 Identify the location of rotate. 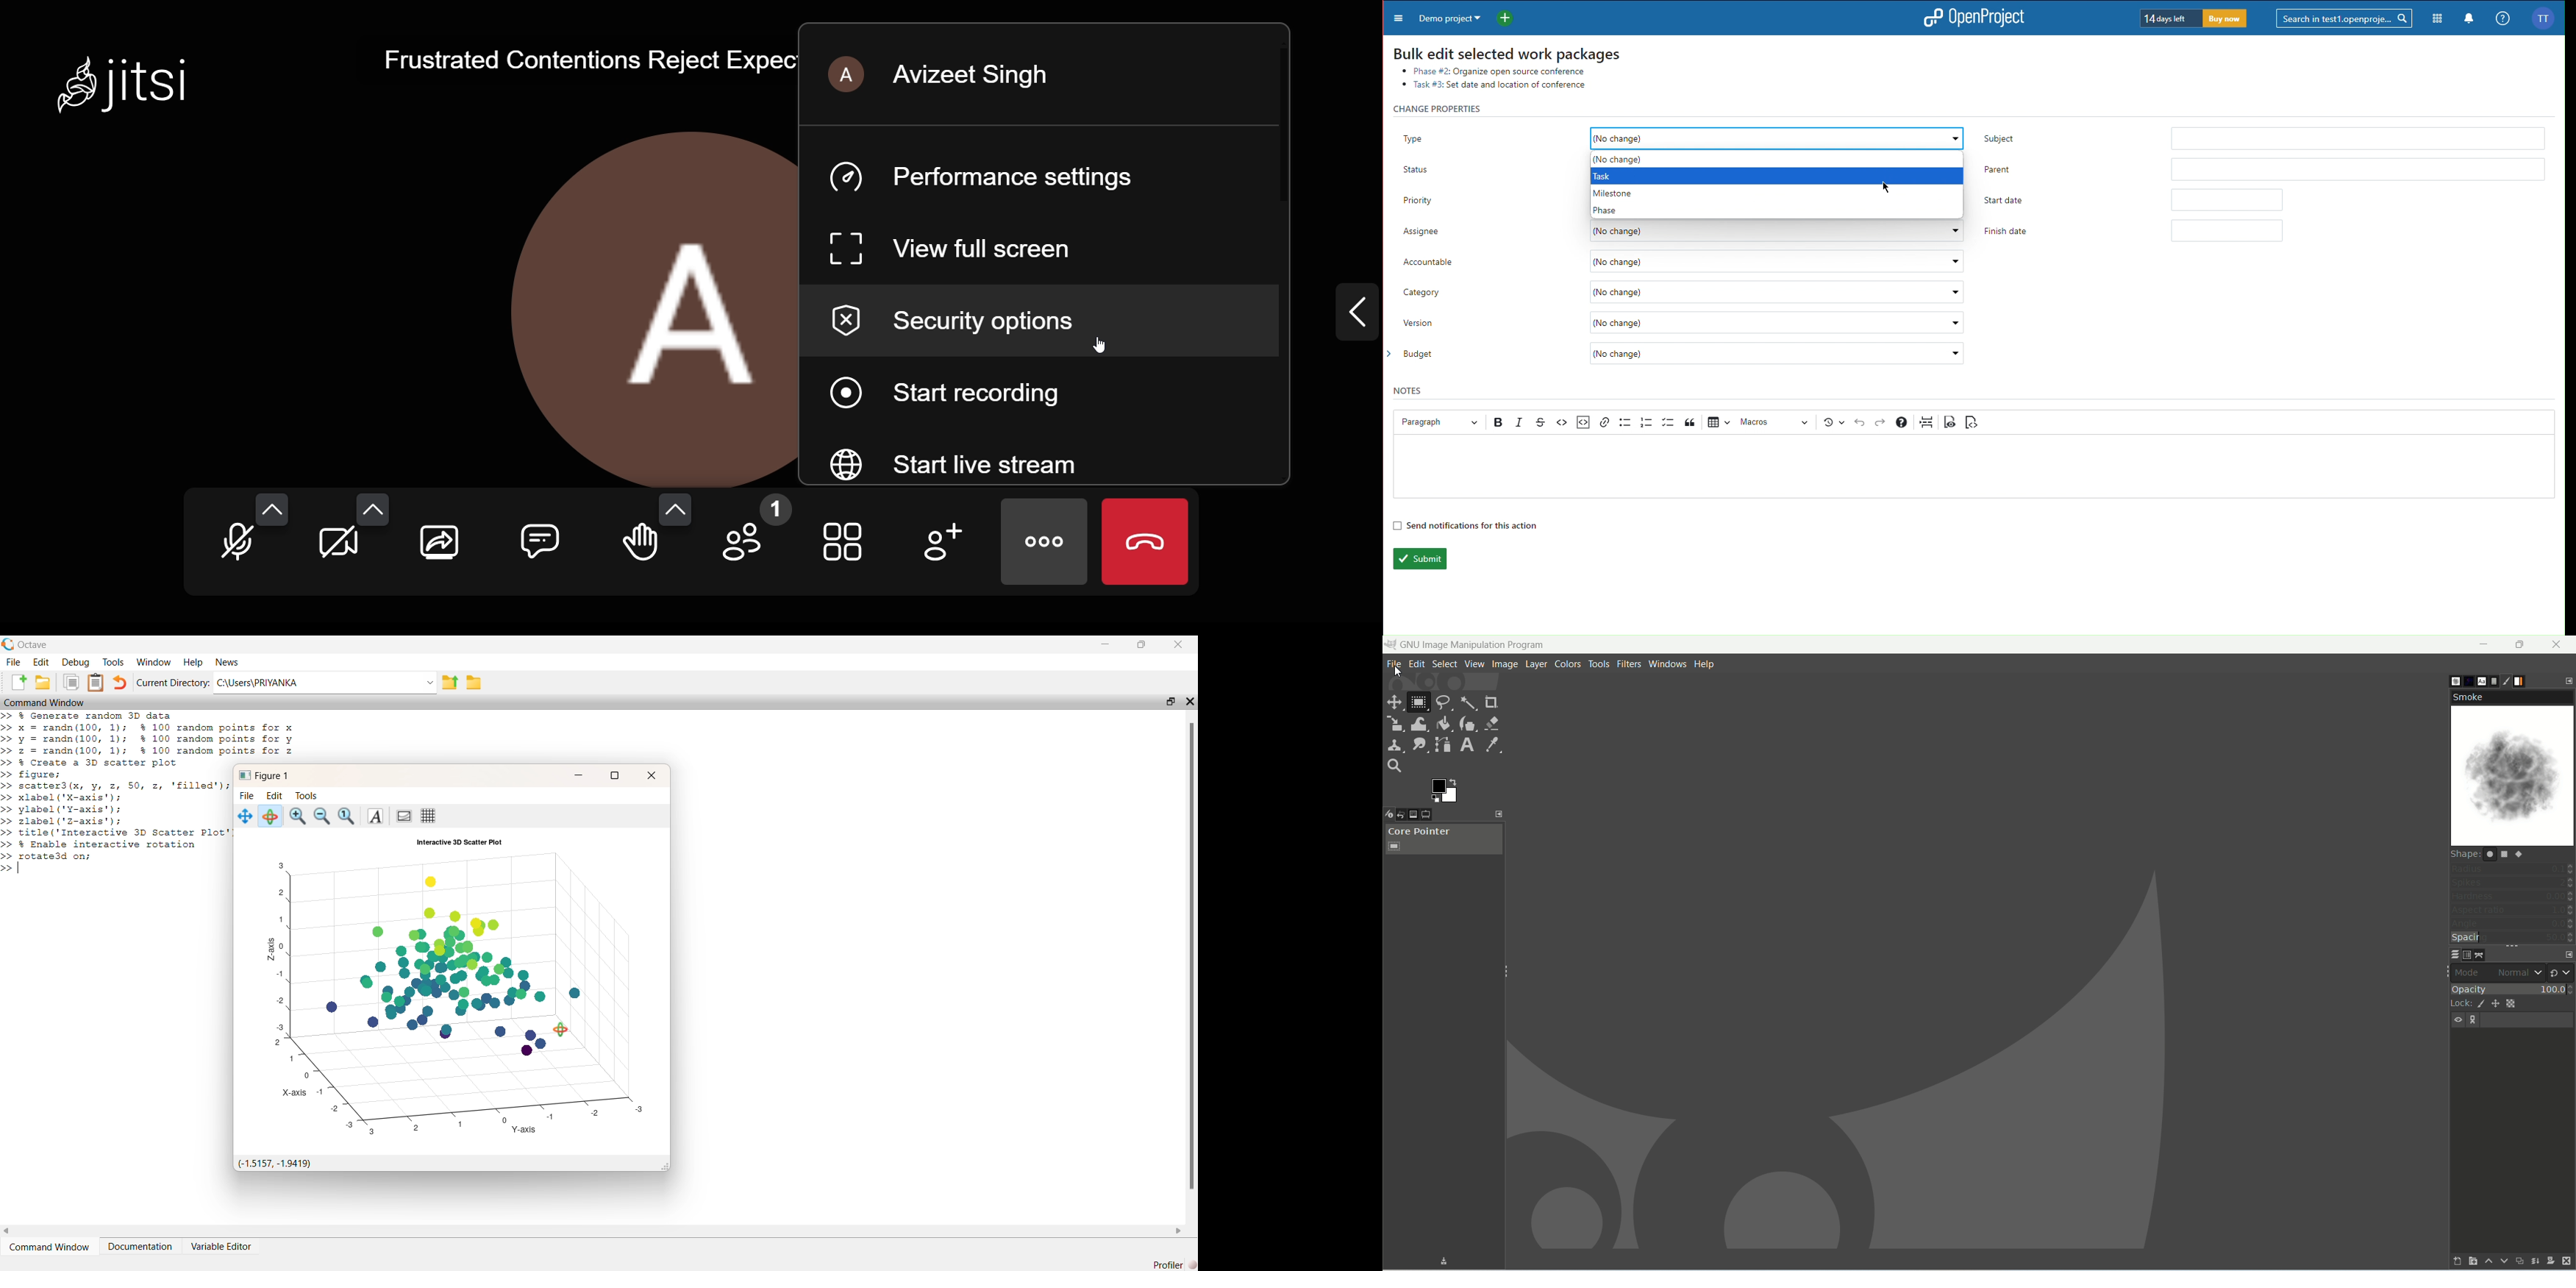
(269, 816).